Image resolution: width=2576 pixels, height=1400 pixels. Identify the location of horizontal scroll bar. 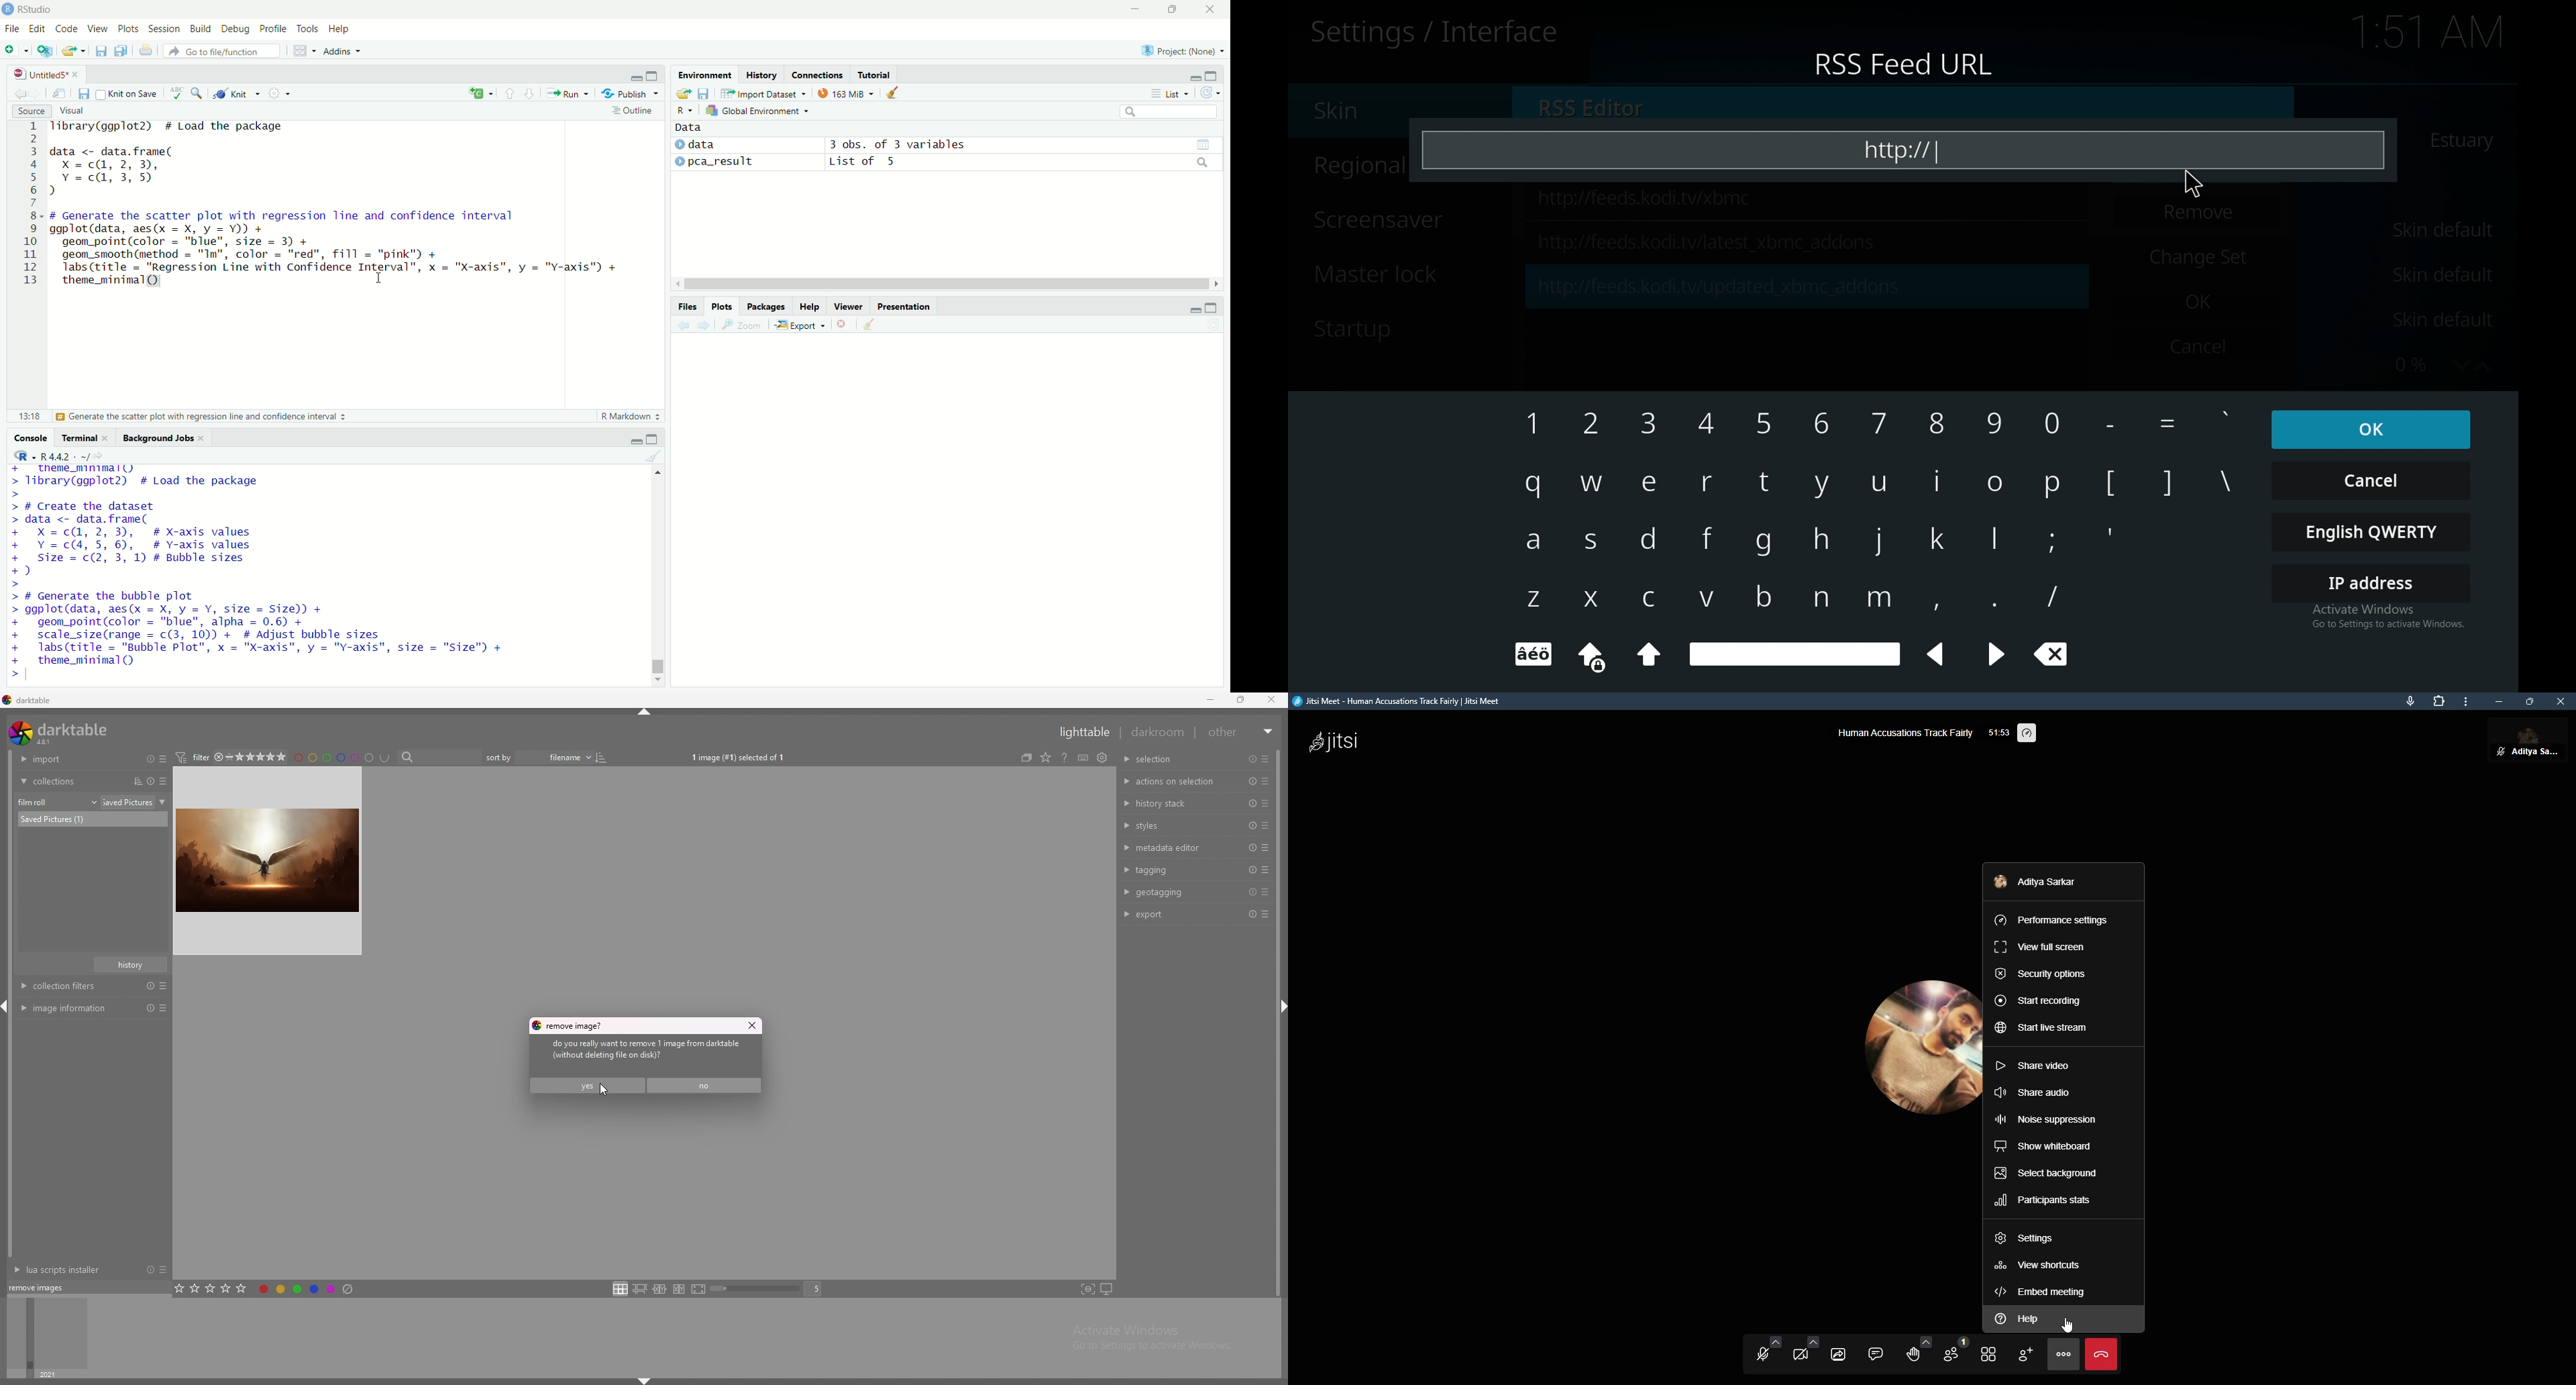
(947, 284).